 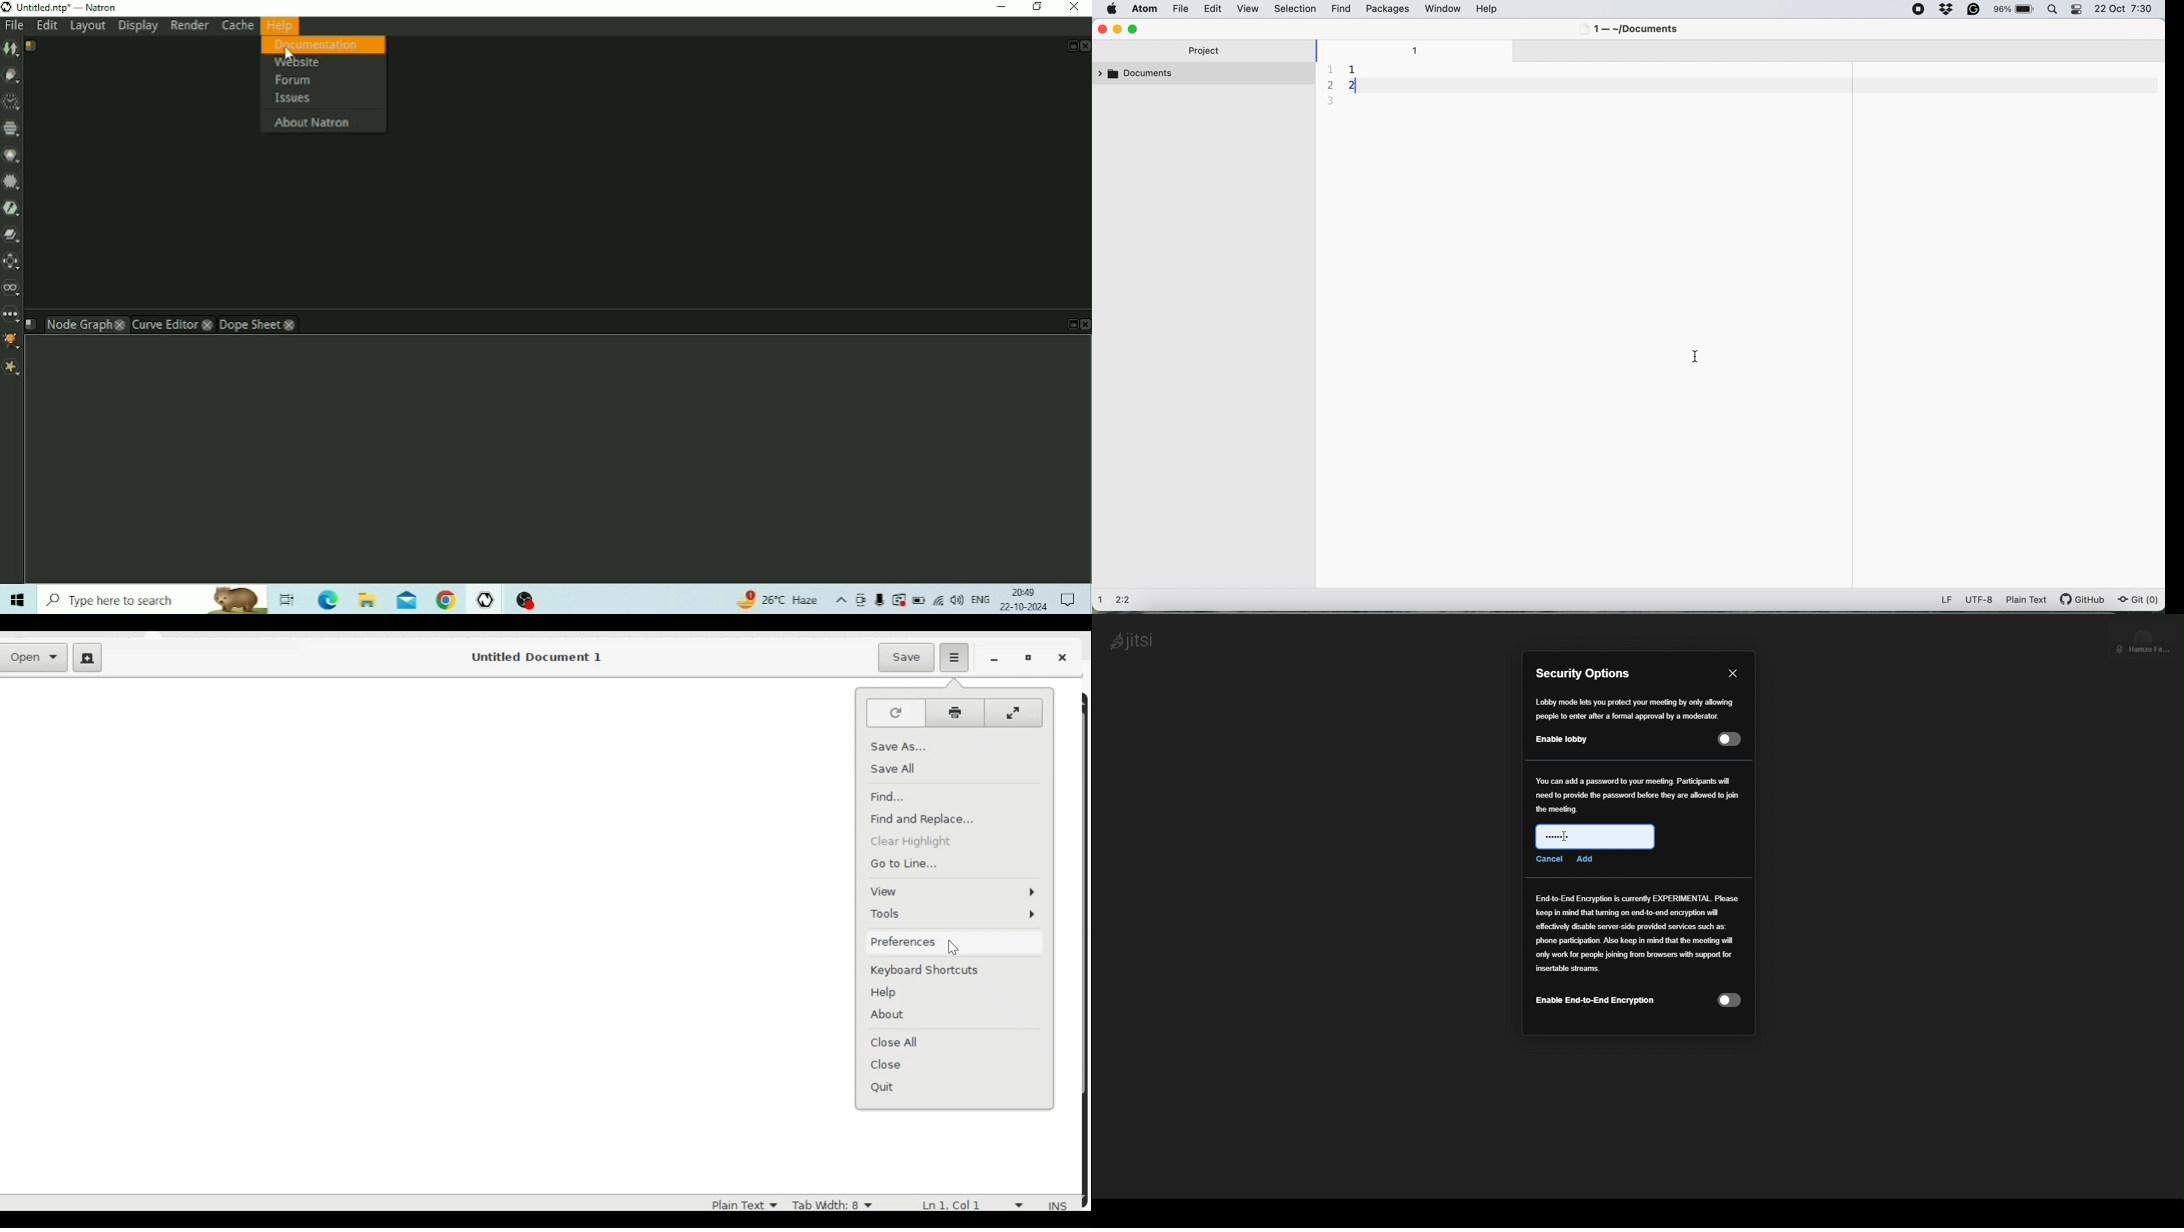 What do you see at coordinates (1102, 29) in the screenshot?
I see `close` at bounding box center [1102, 29].